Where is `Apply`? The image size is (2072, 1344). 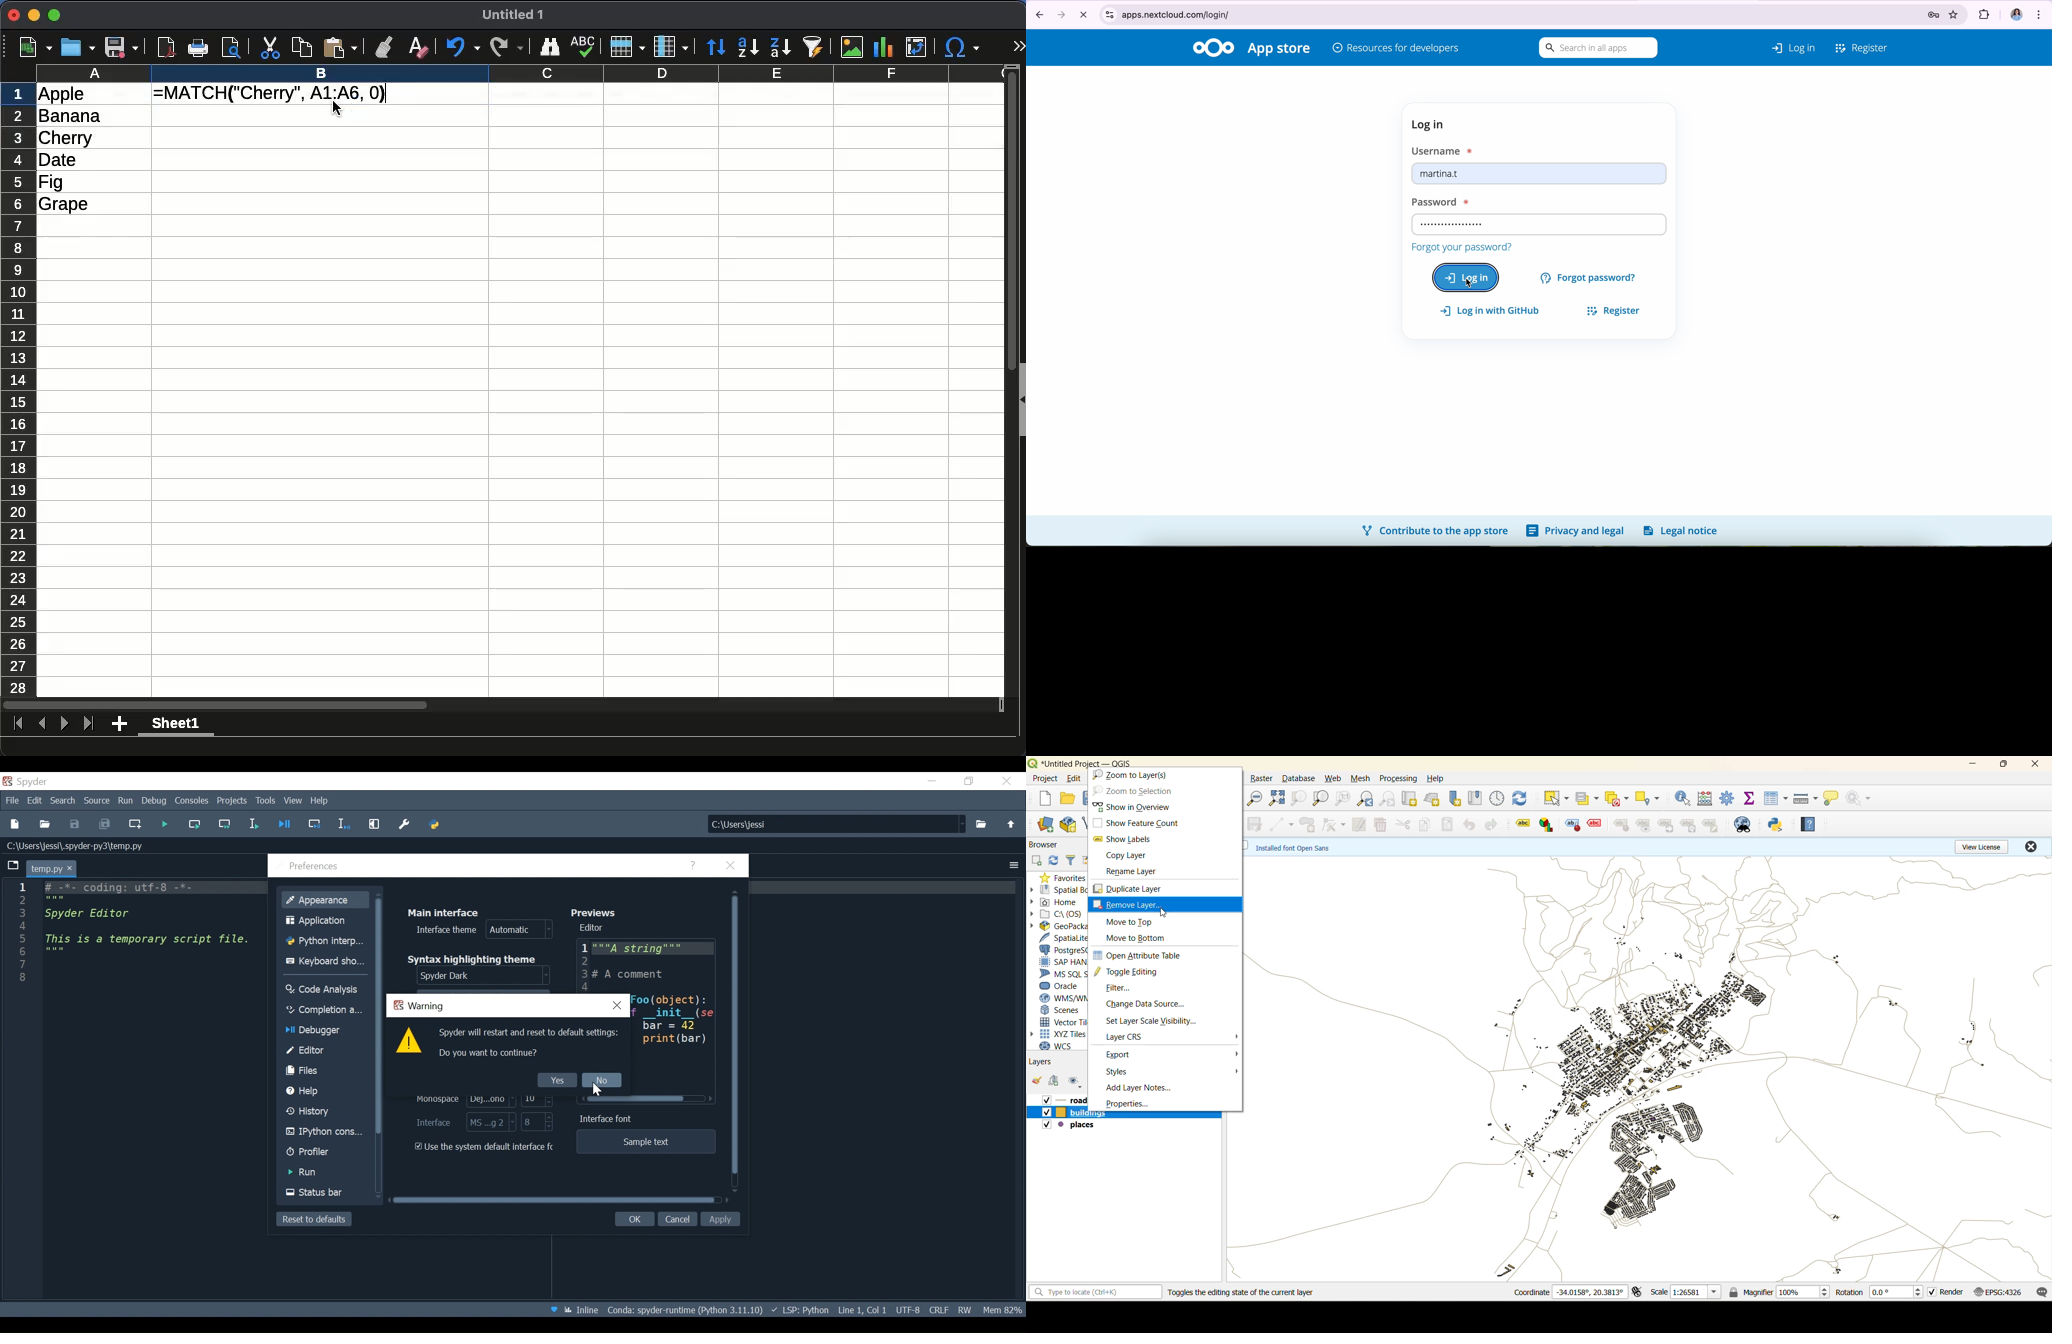 Apply is located at coordinates (720, 1219).